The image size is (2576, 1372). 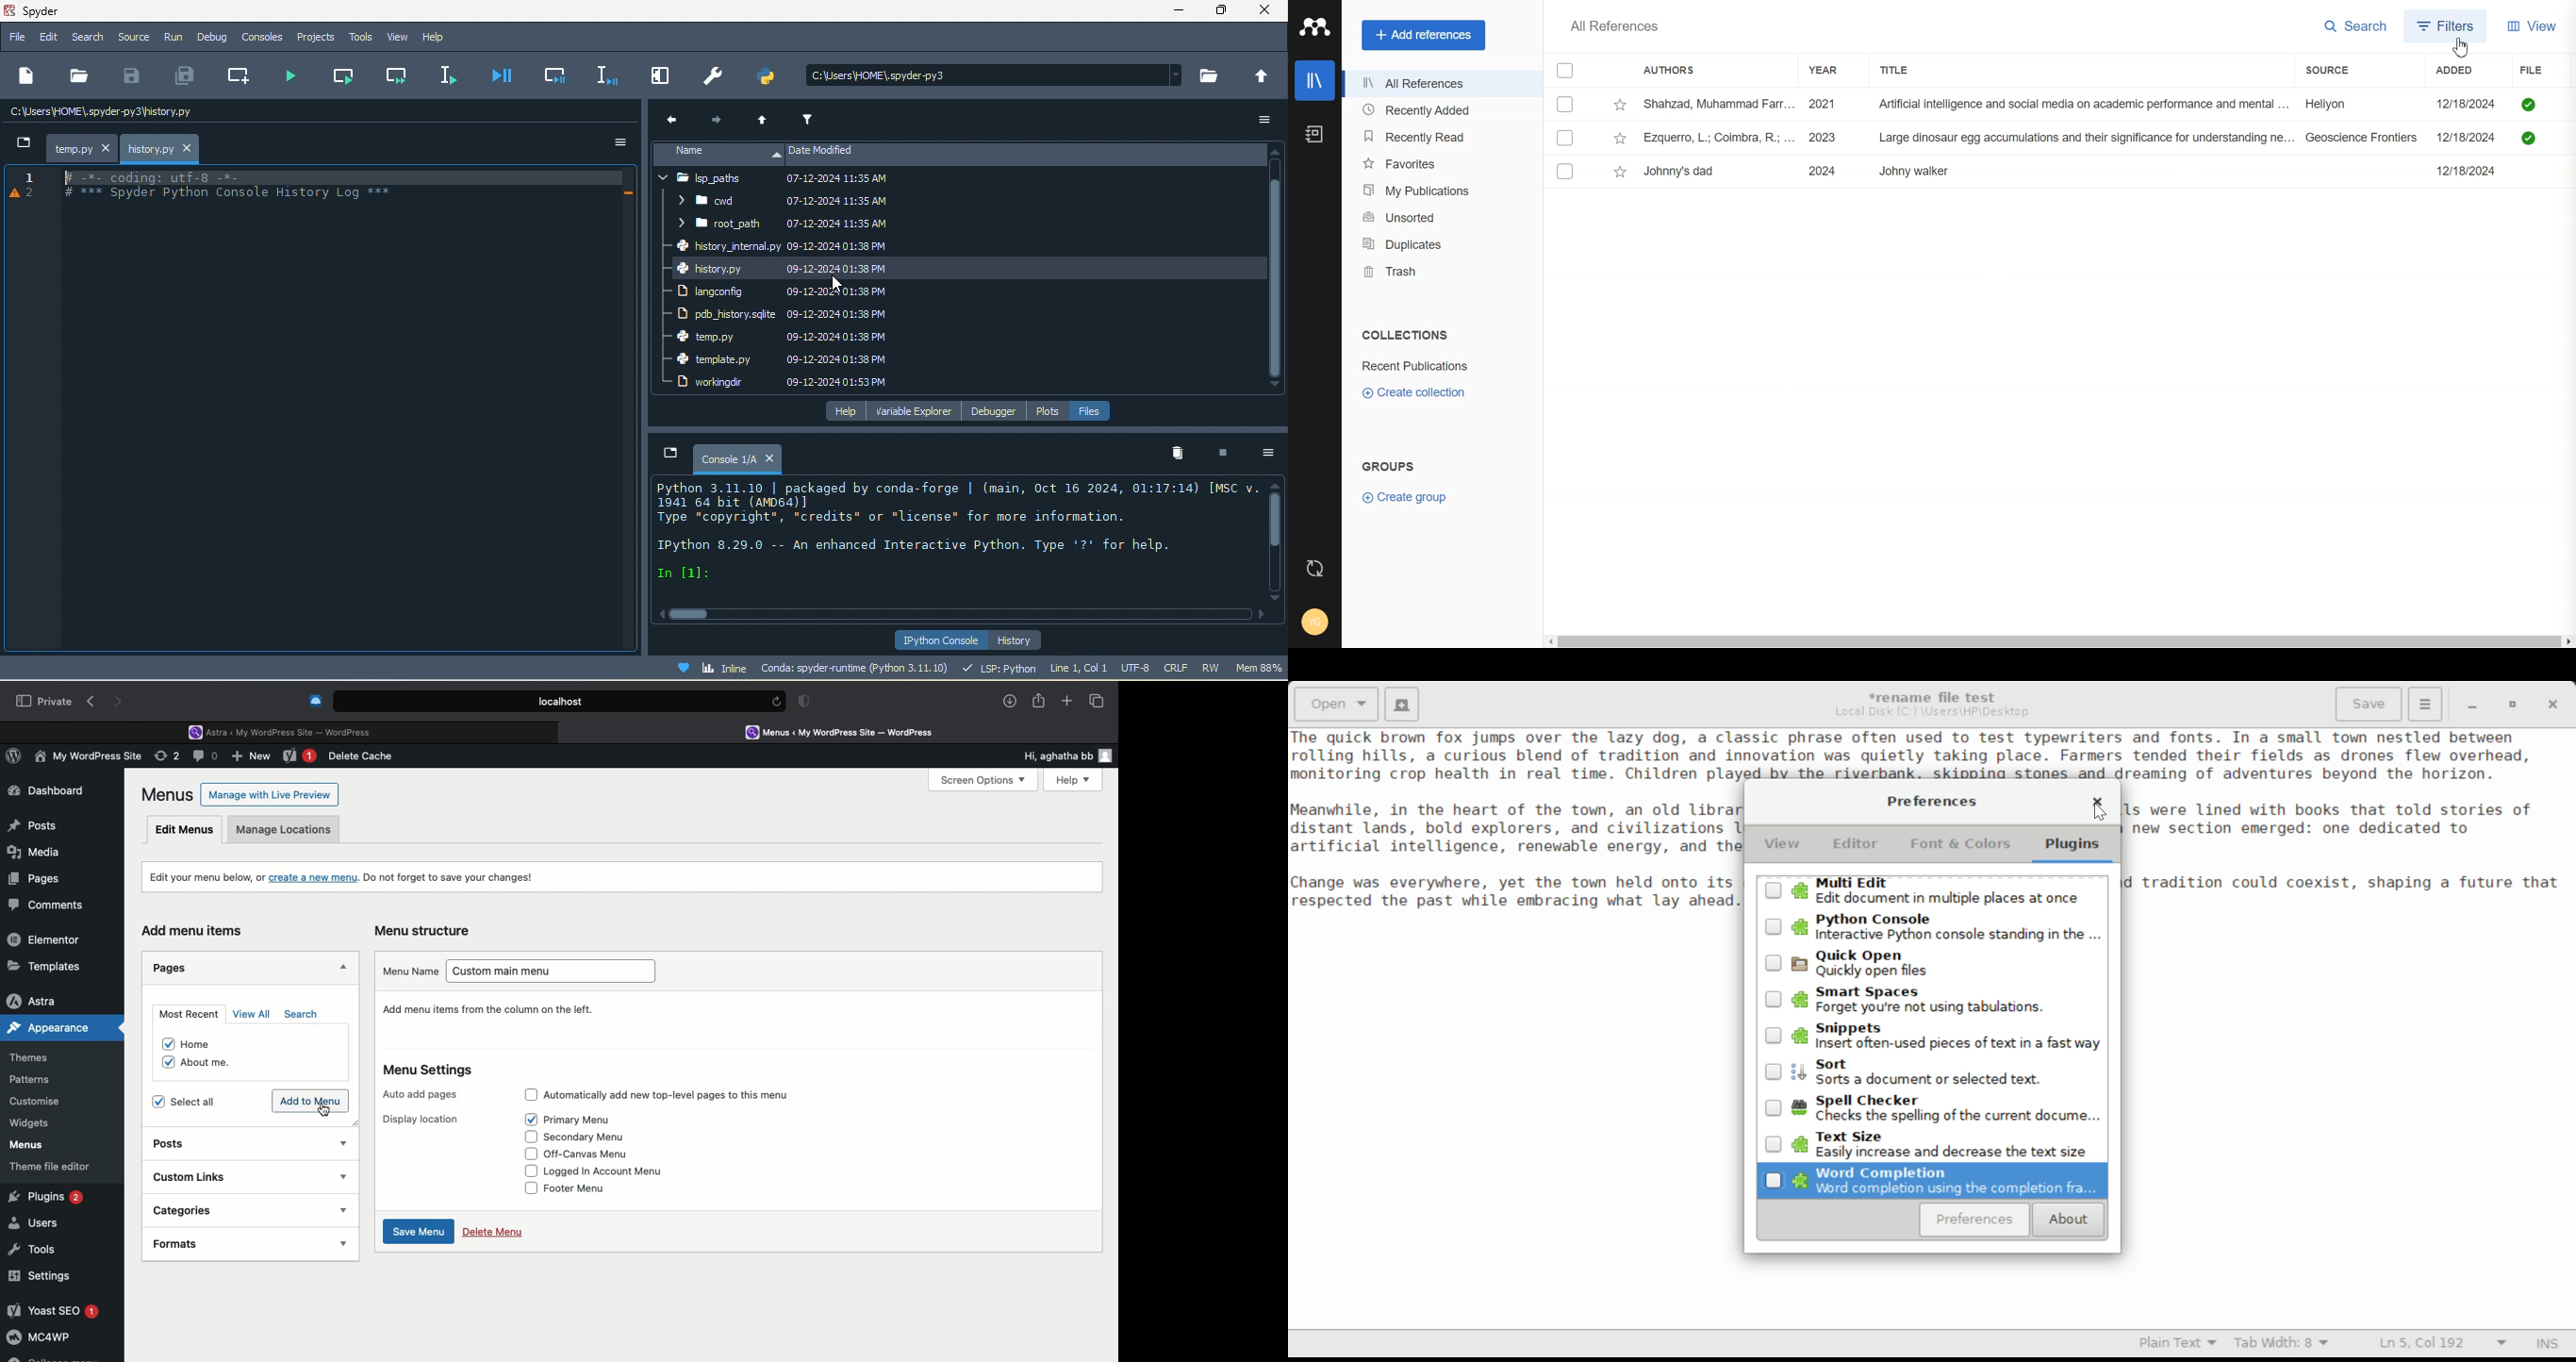 What do you see at coordinates (2461, 48) in the screenshot?
I see `cursor` at bounding box center [2461, 48].